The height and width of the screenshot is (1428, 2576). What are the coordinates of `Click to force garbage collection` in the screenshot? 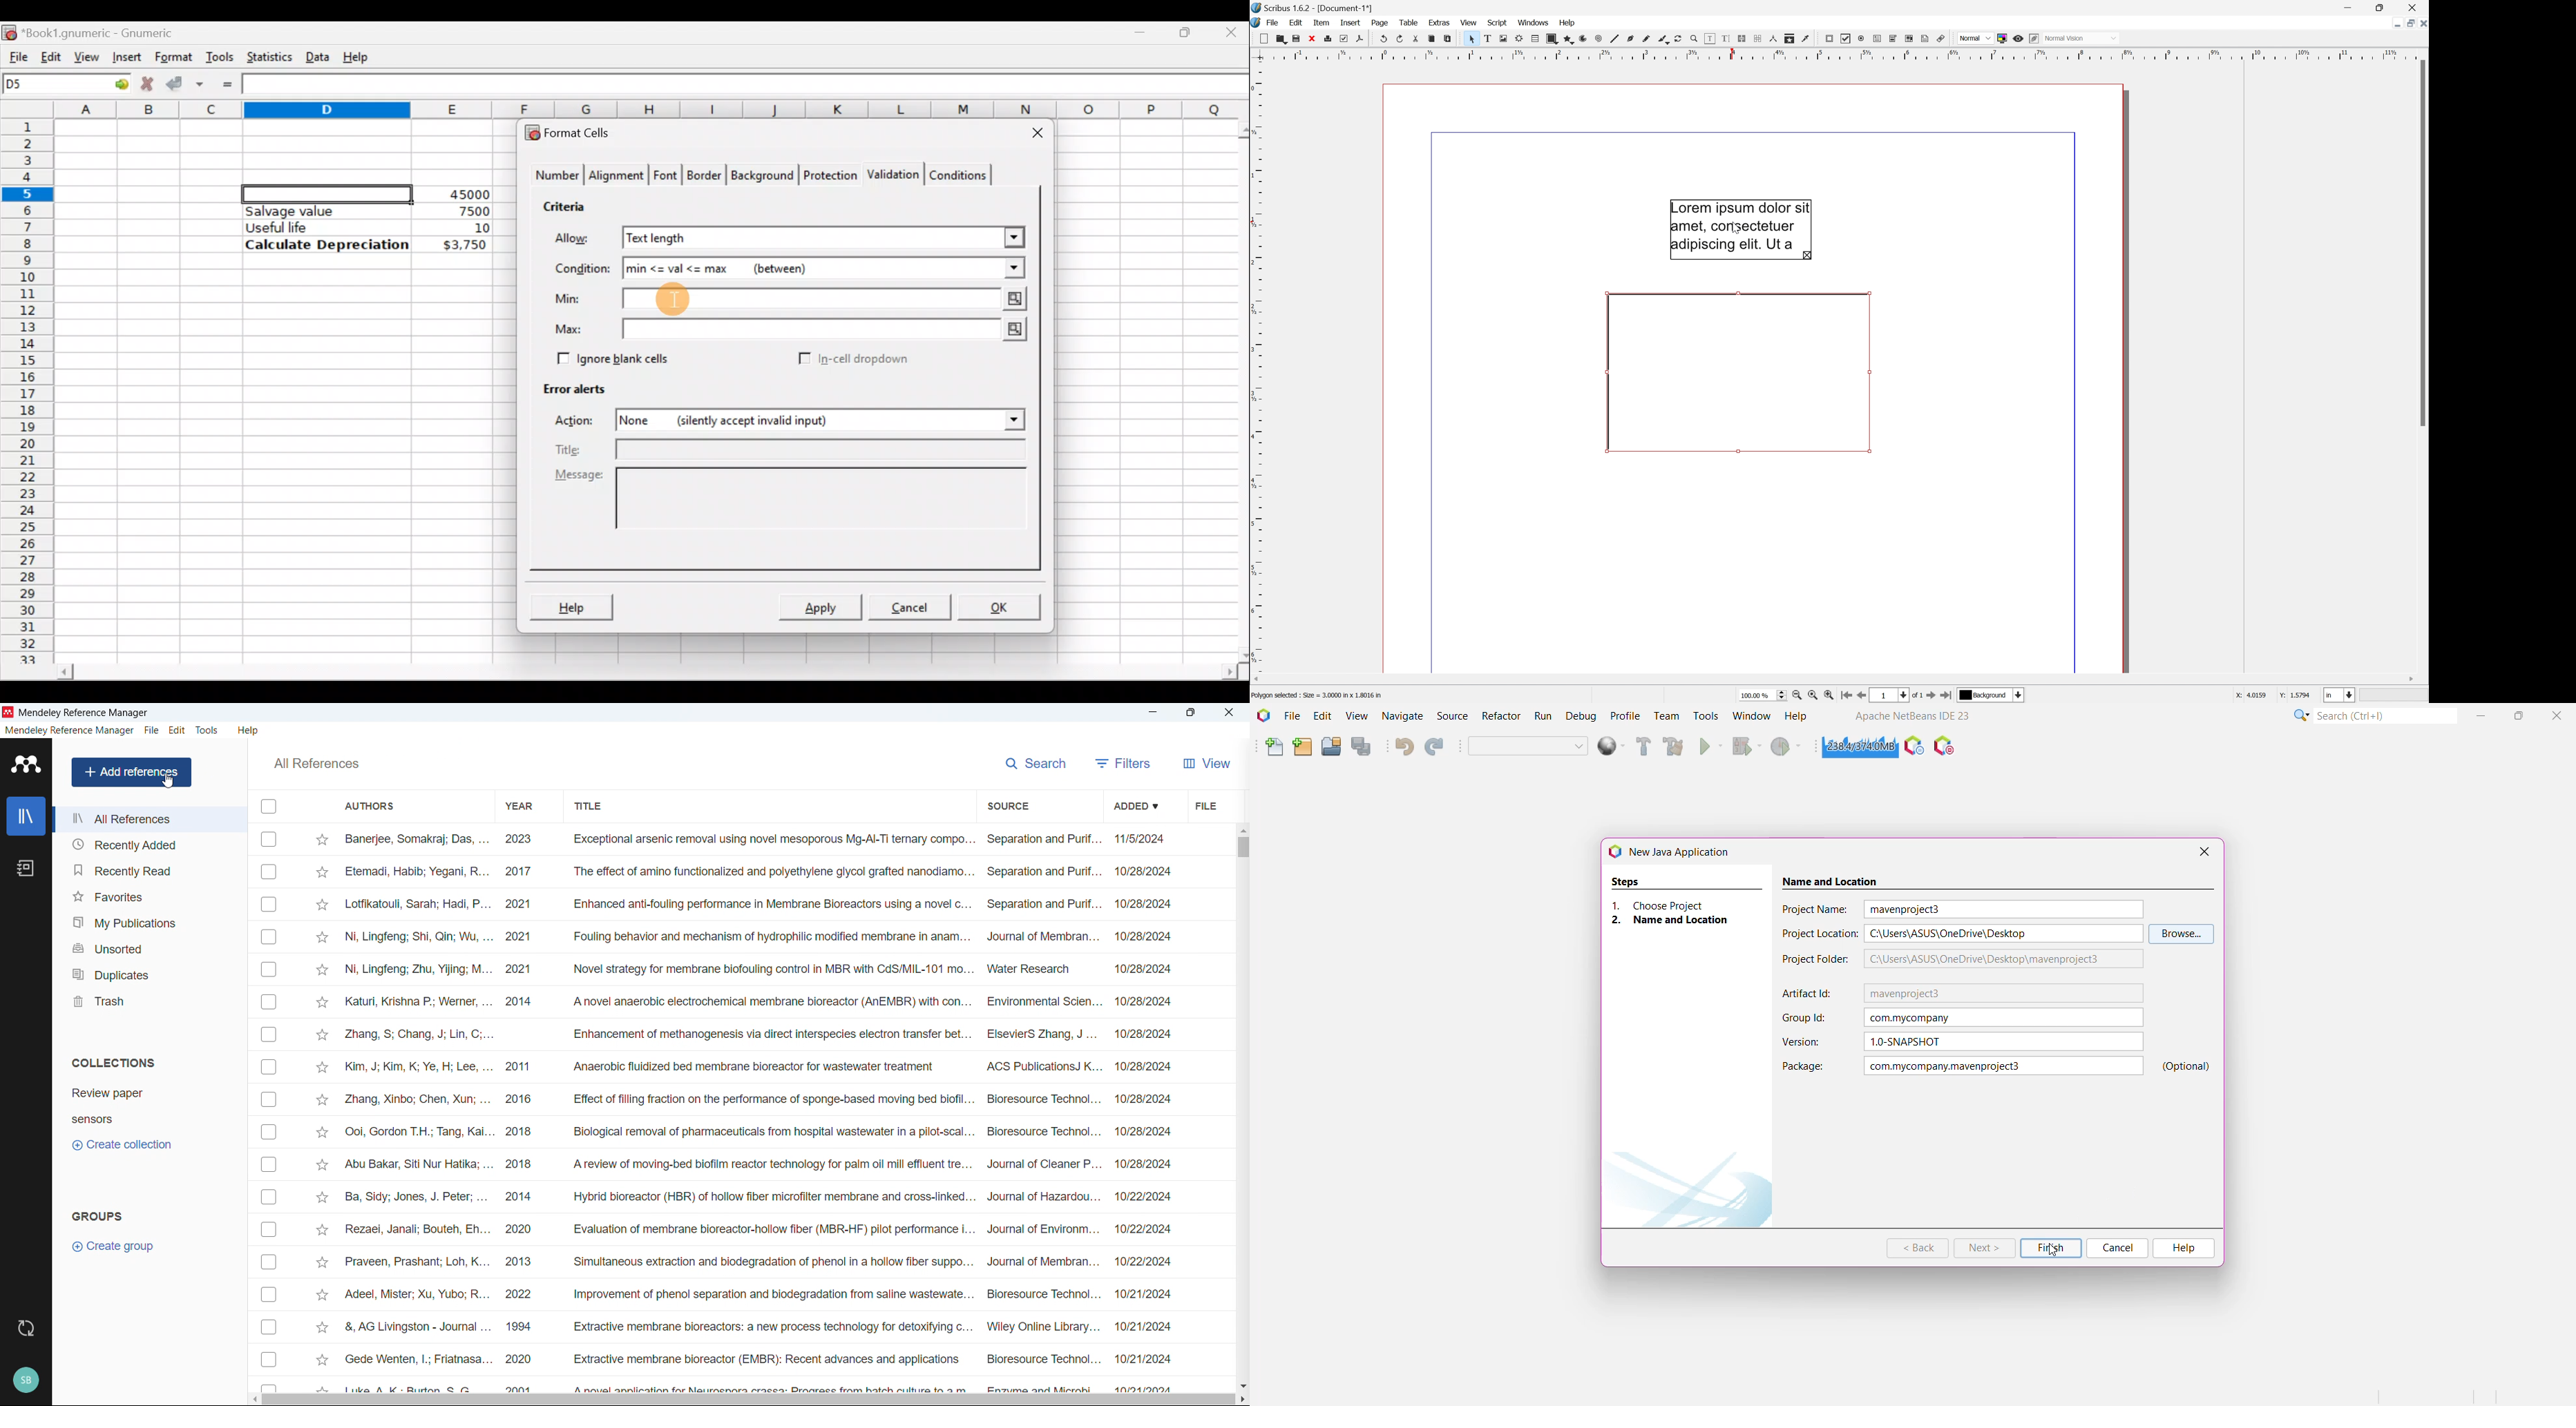 It's located at (1857, 747).